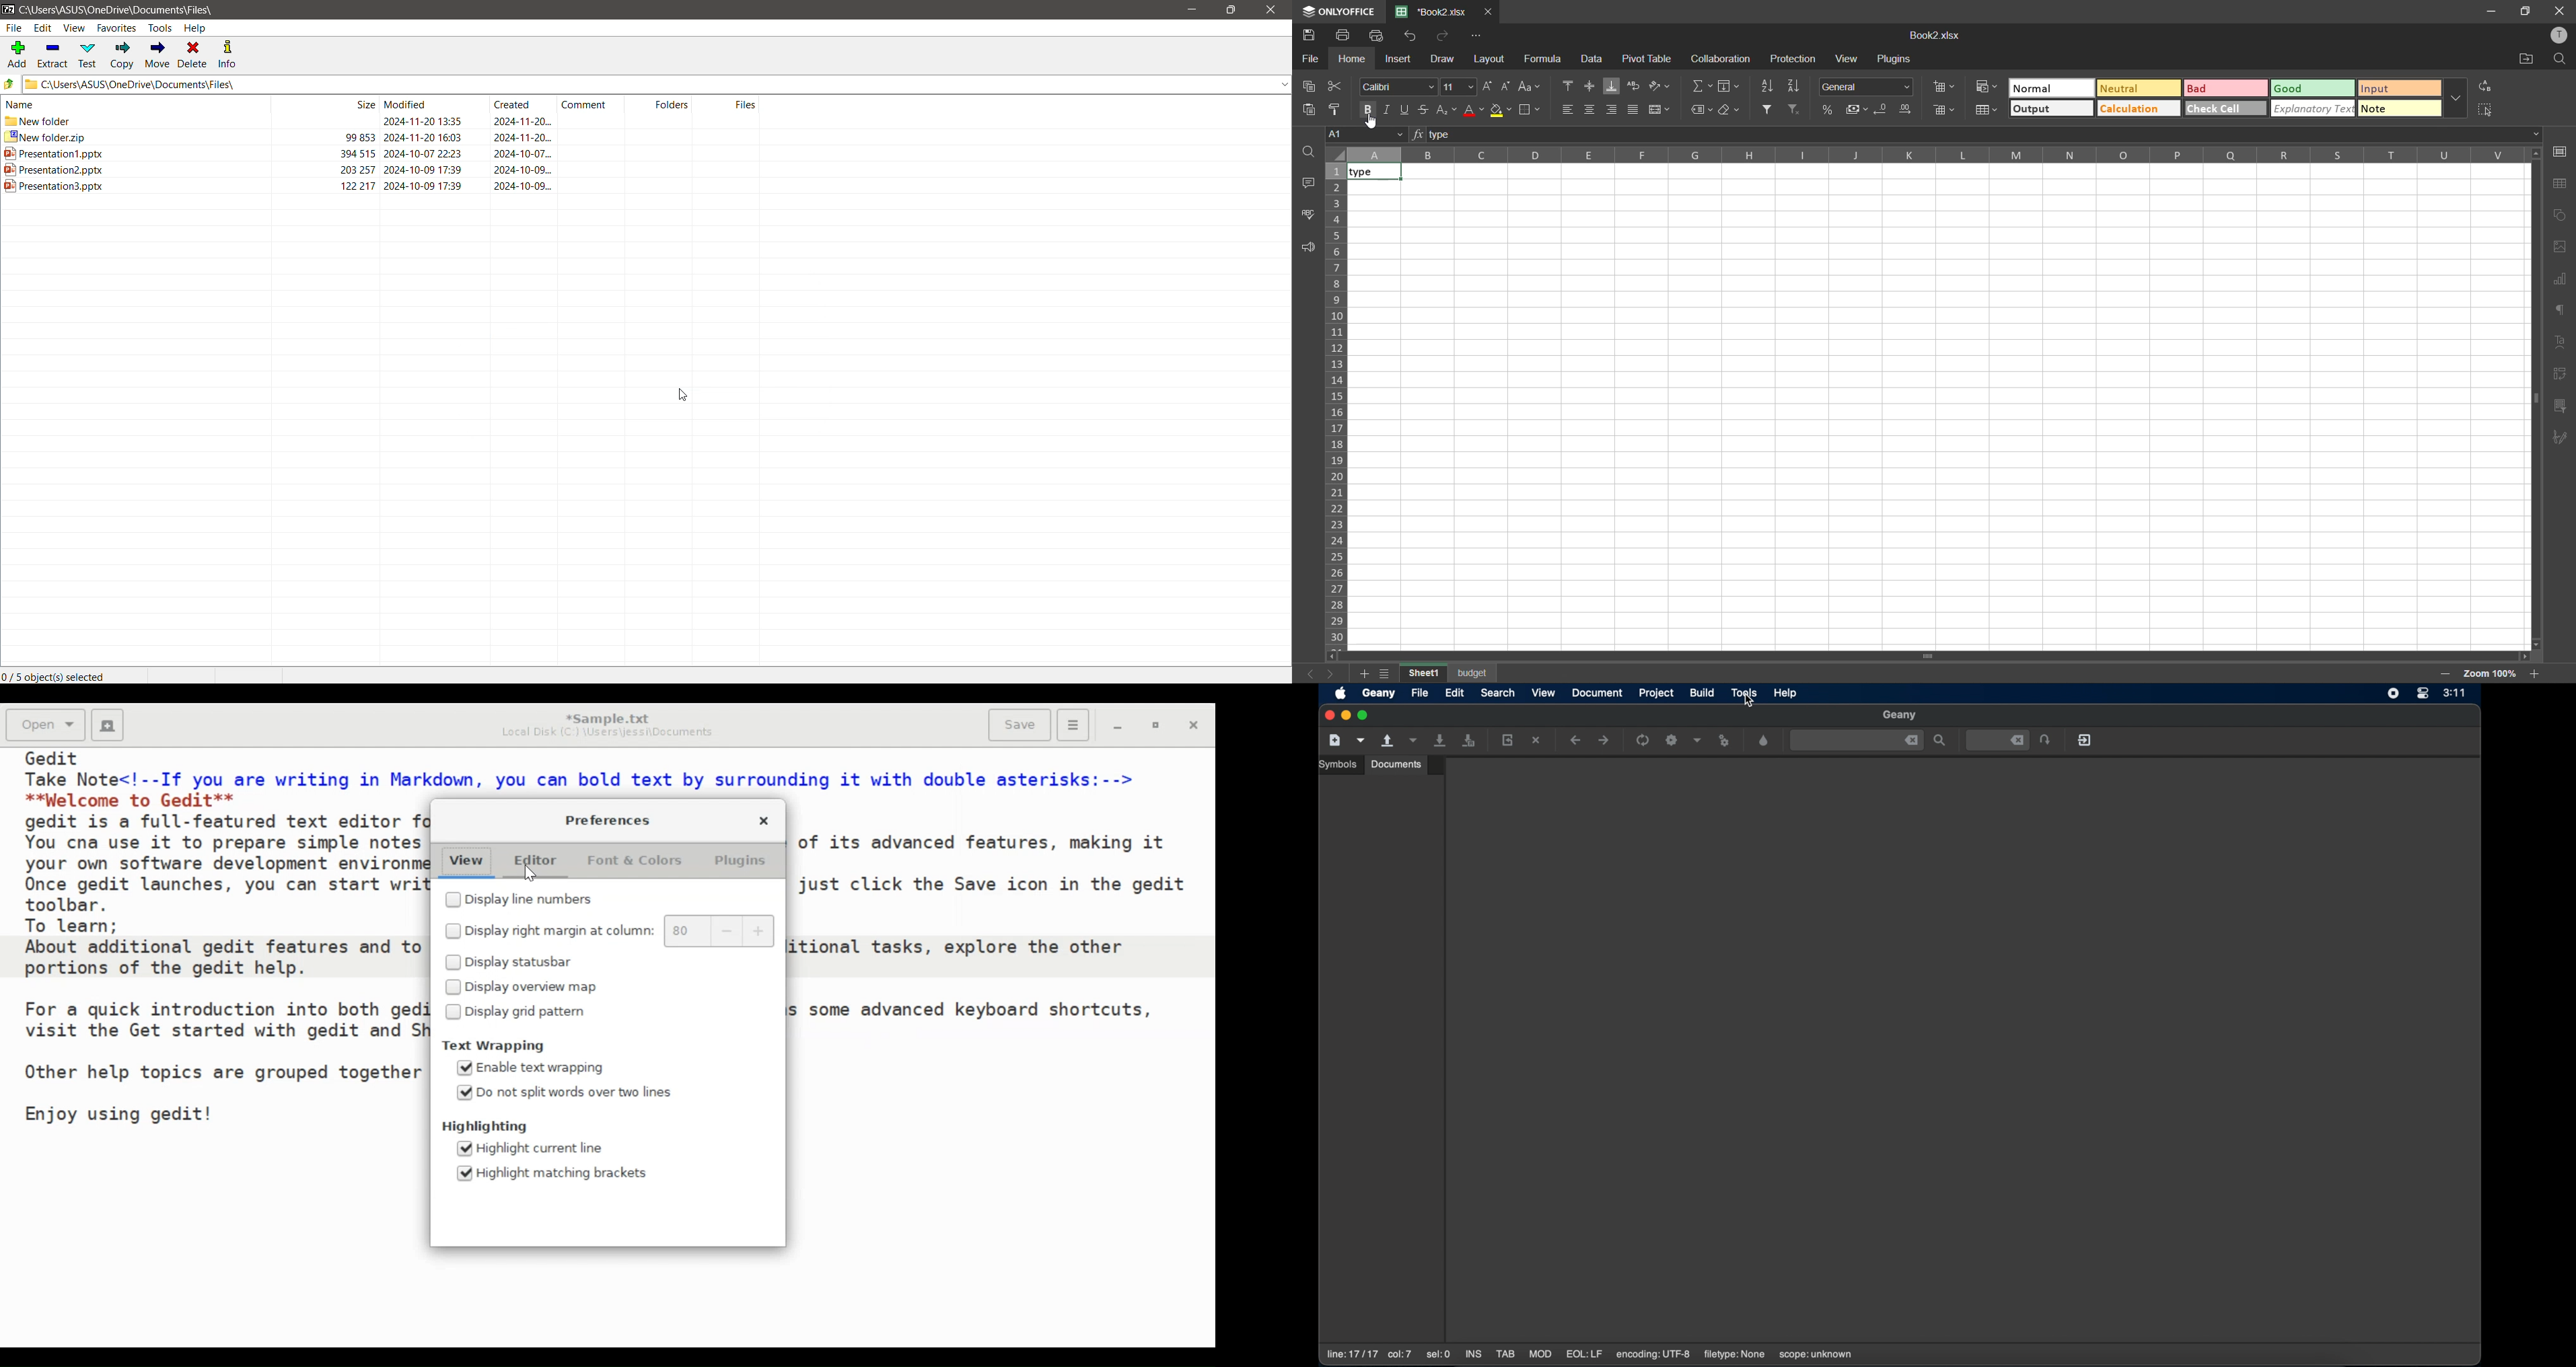  Describe the element at coordinates (1396, 764) in the screenshot. I see `documents` at that location.